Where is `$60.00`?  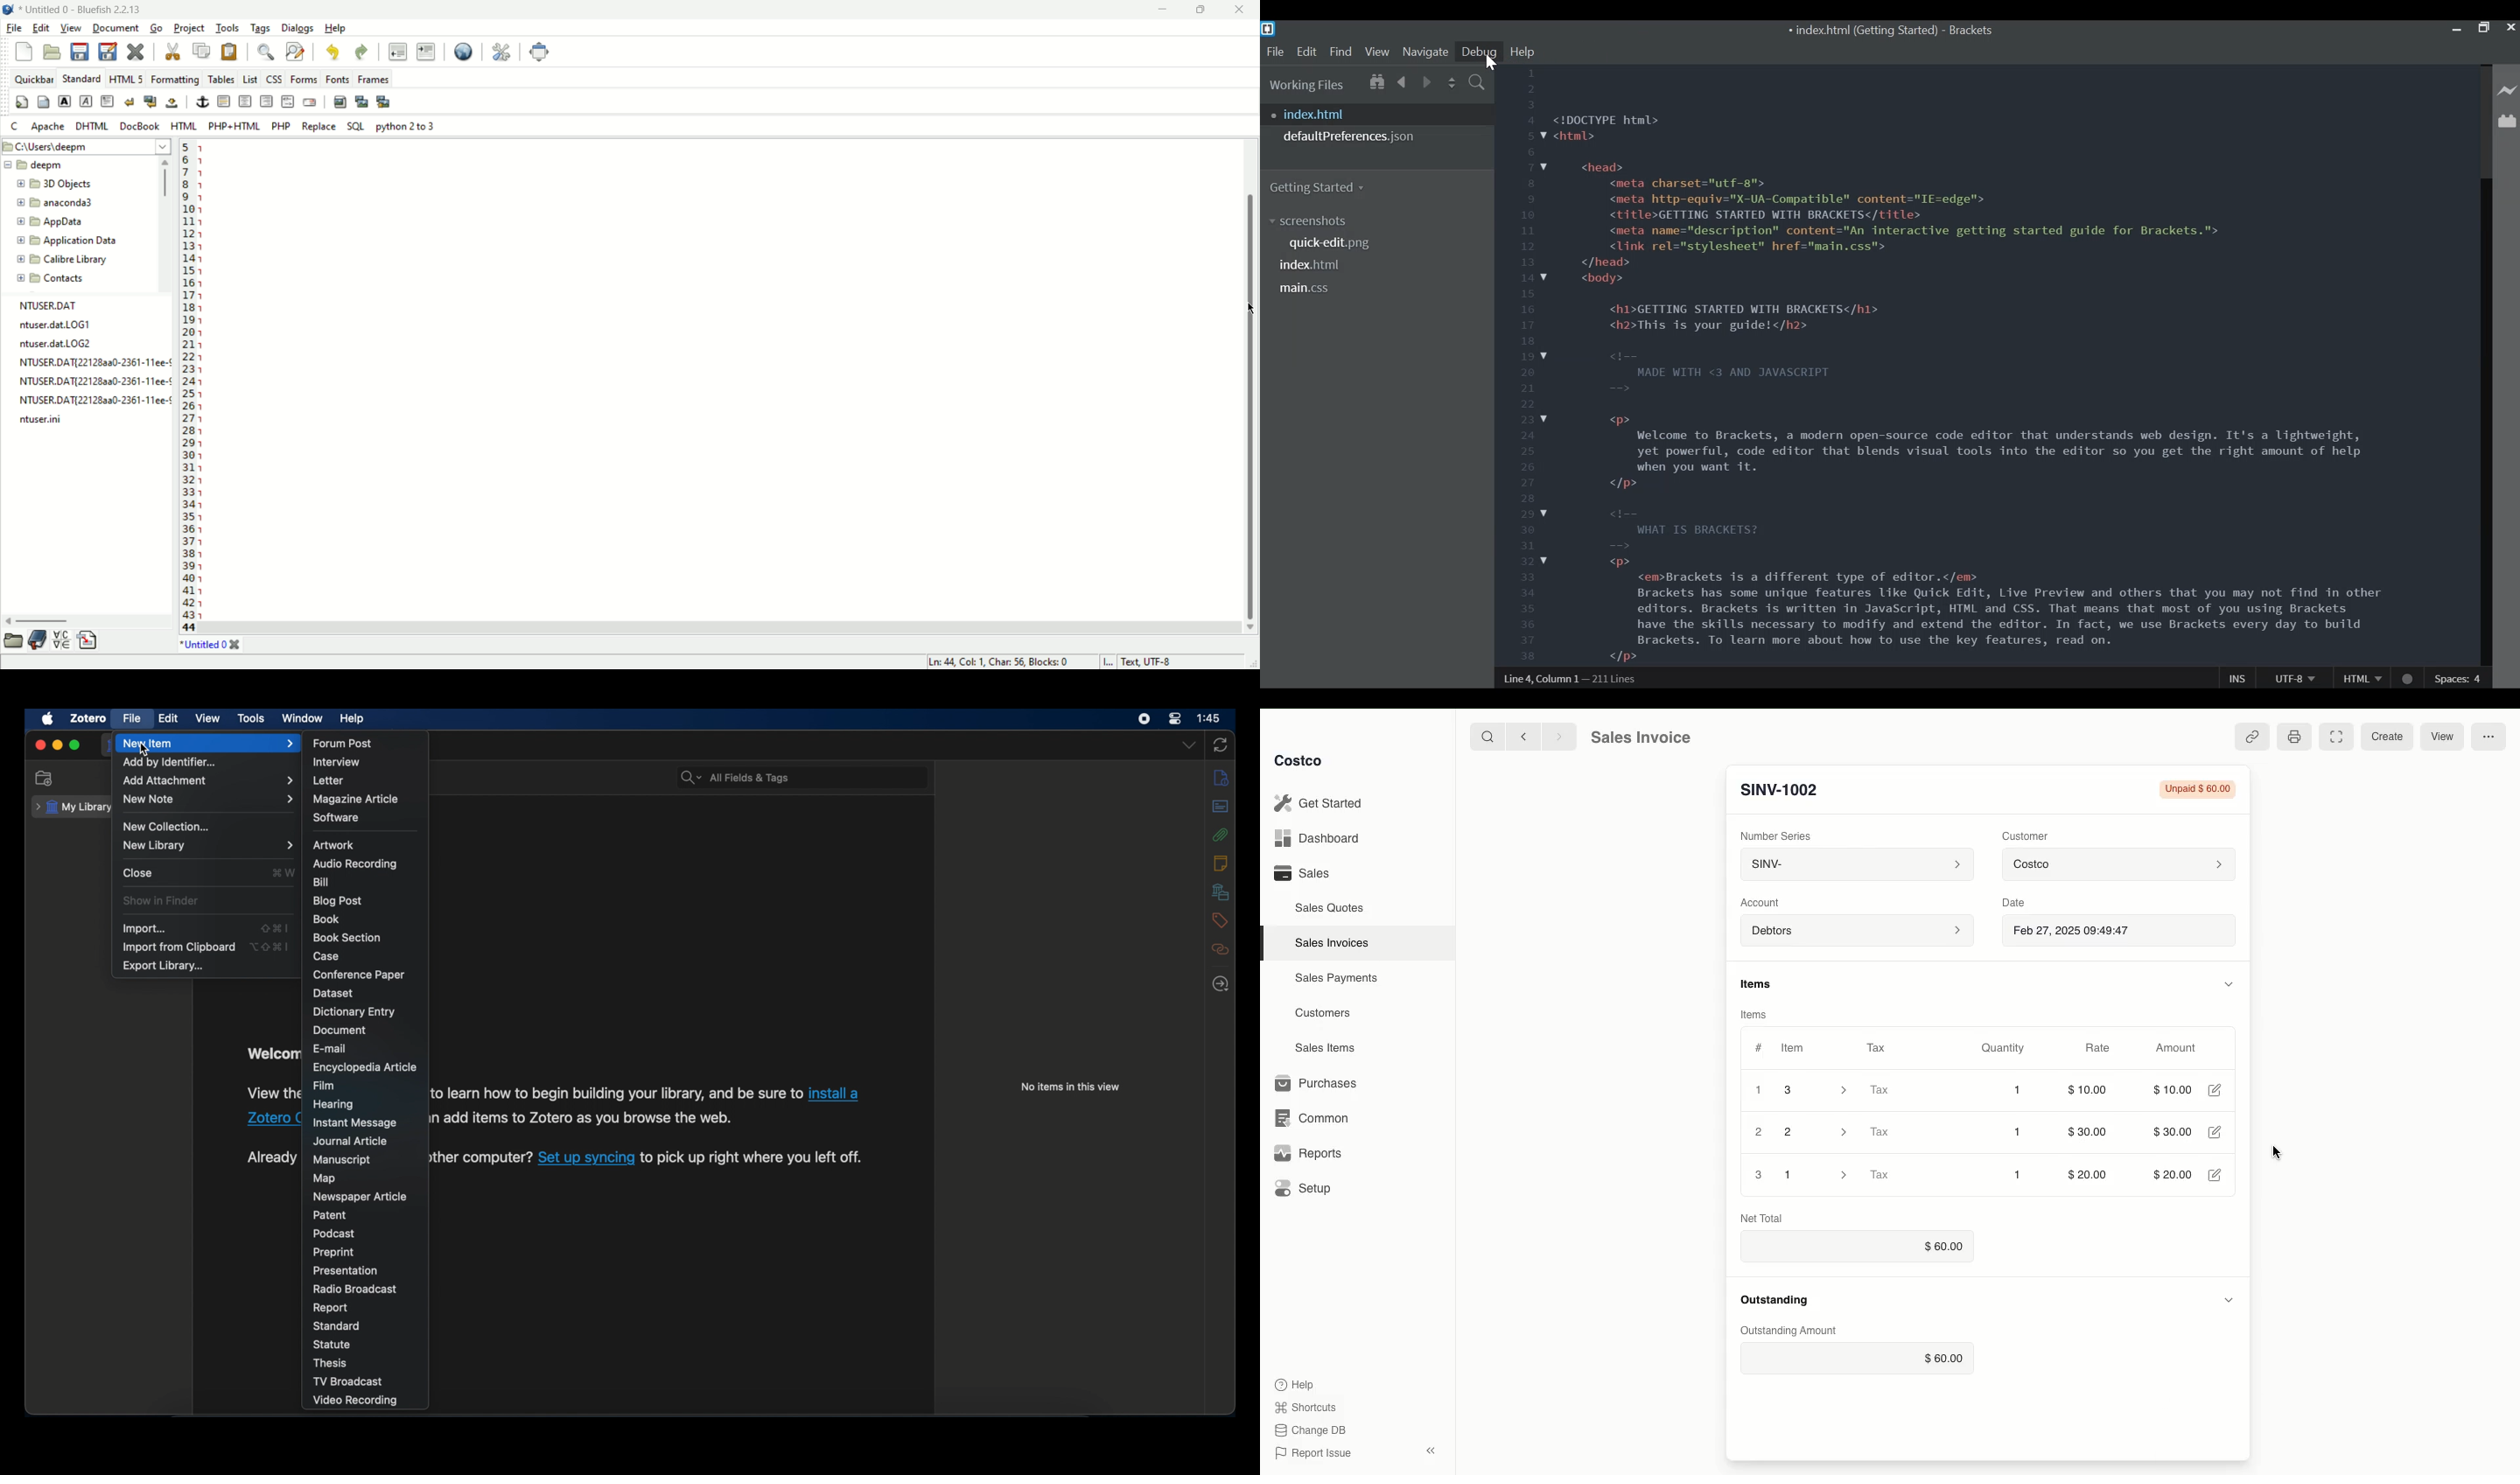 $60.00 is located at coordinates (1857, 1360).